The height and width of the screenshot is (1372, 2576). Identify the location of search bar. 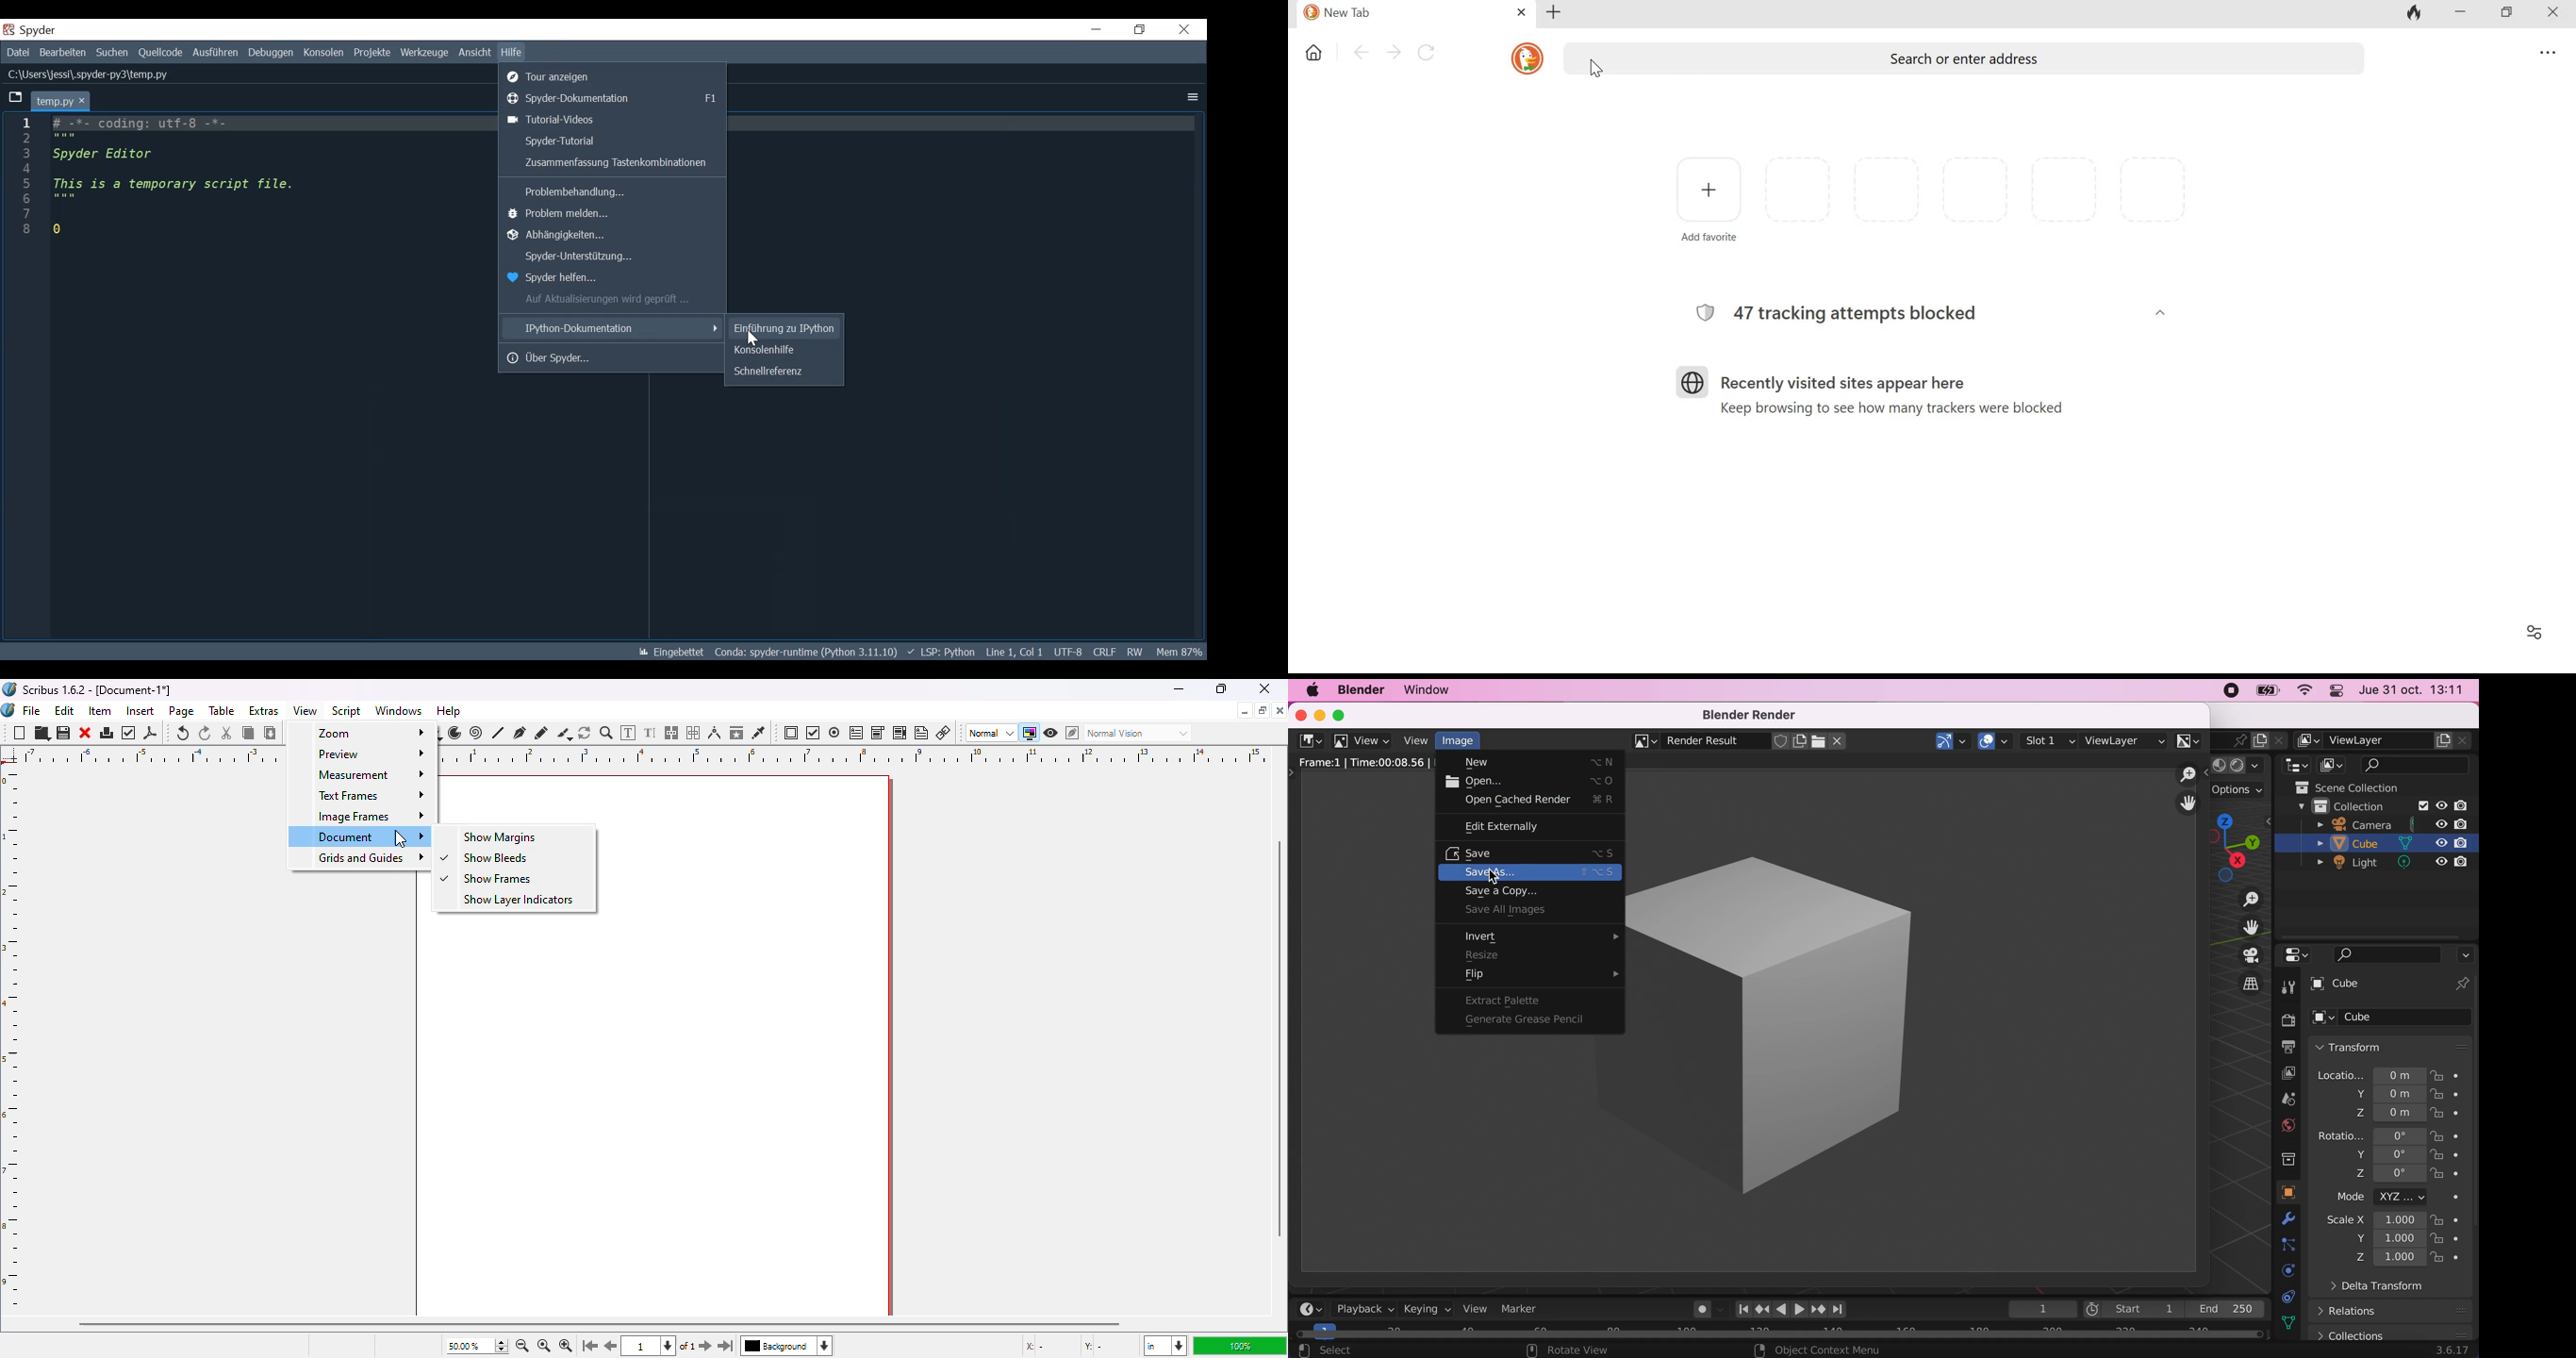
(2380, 955).